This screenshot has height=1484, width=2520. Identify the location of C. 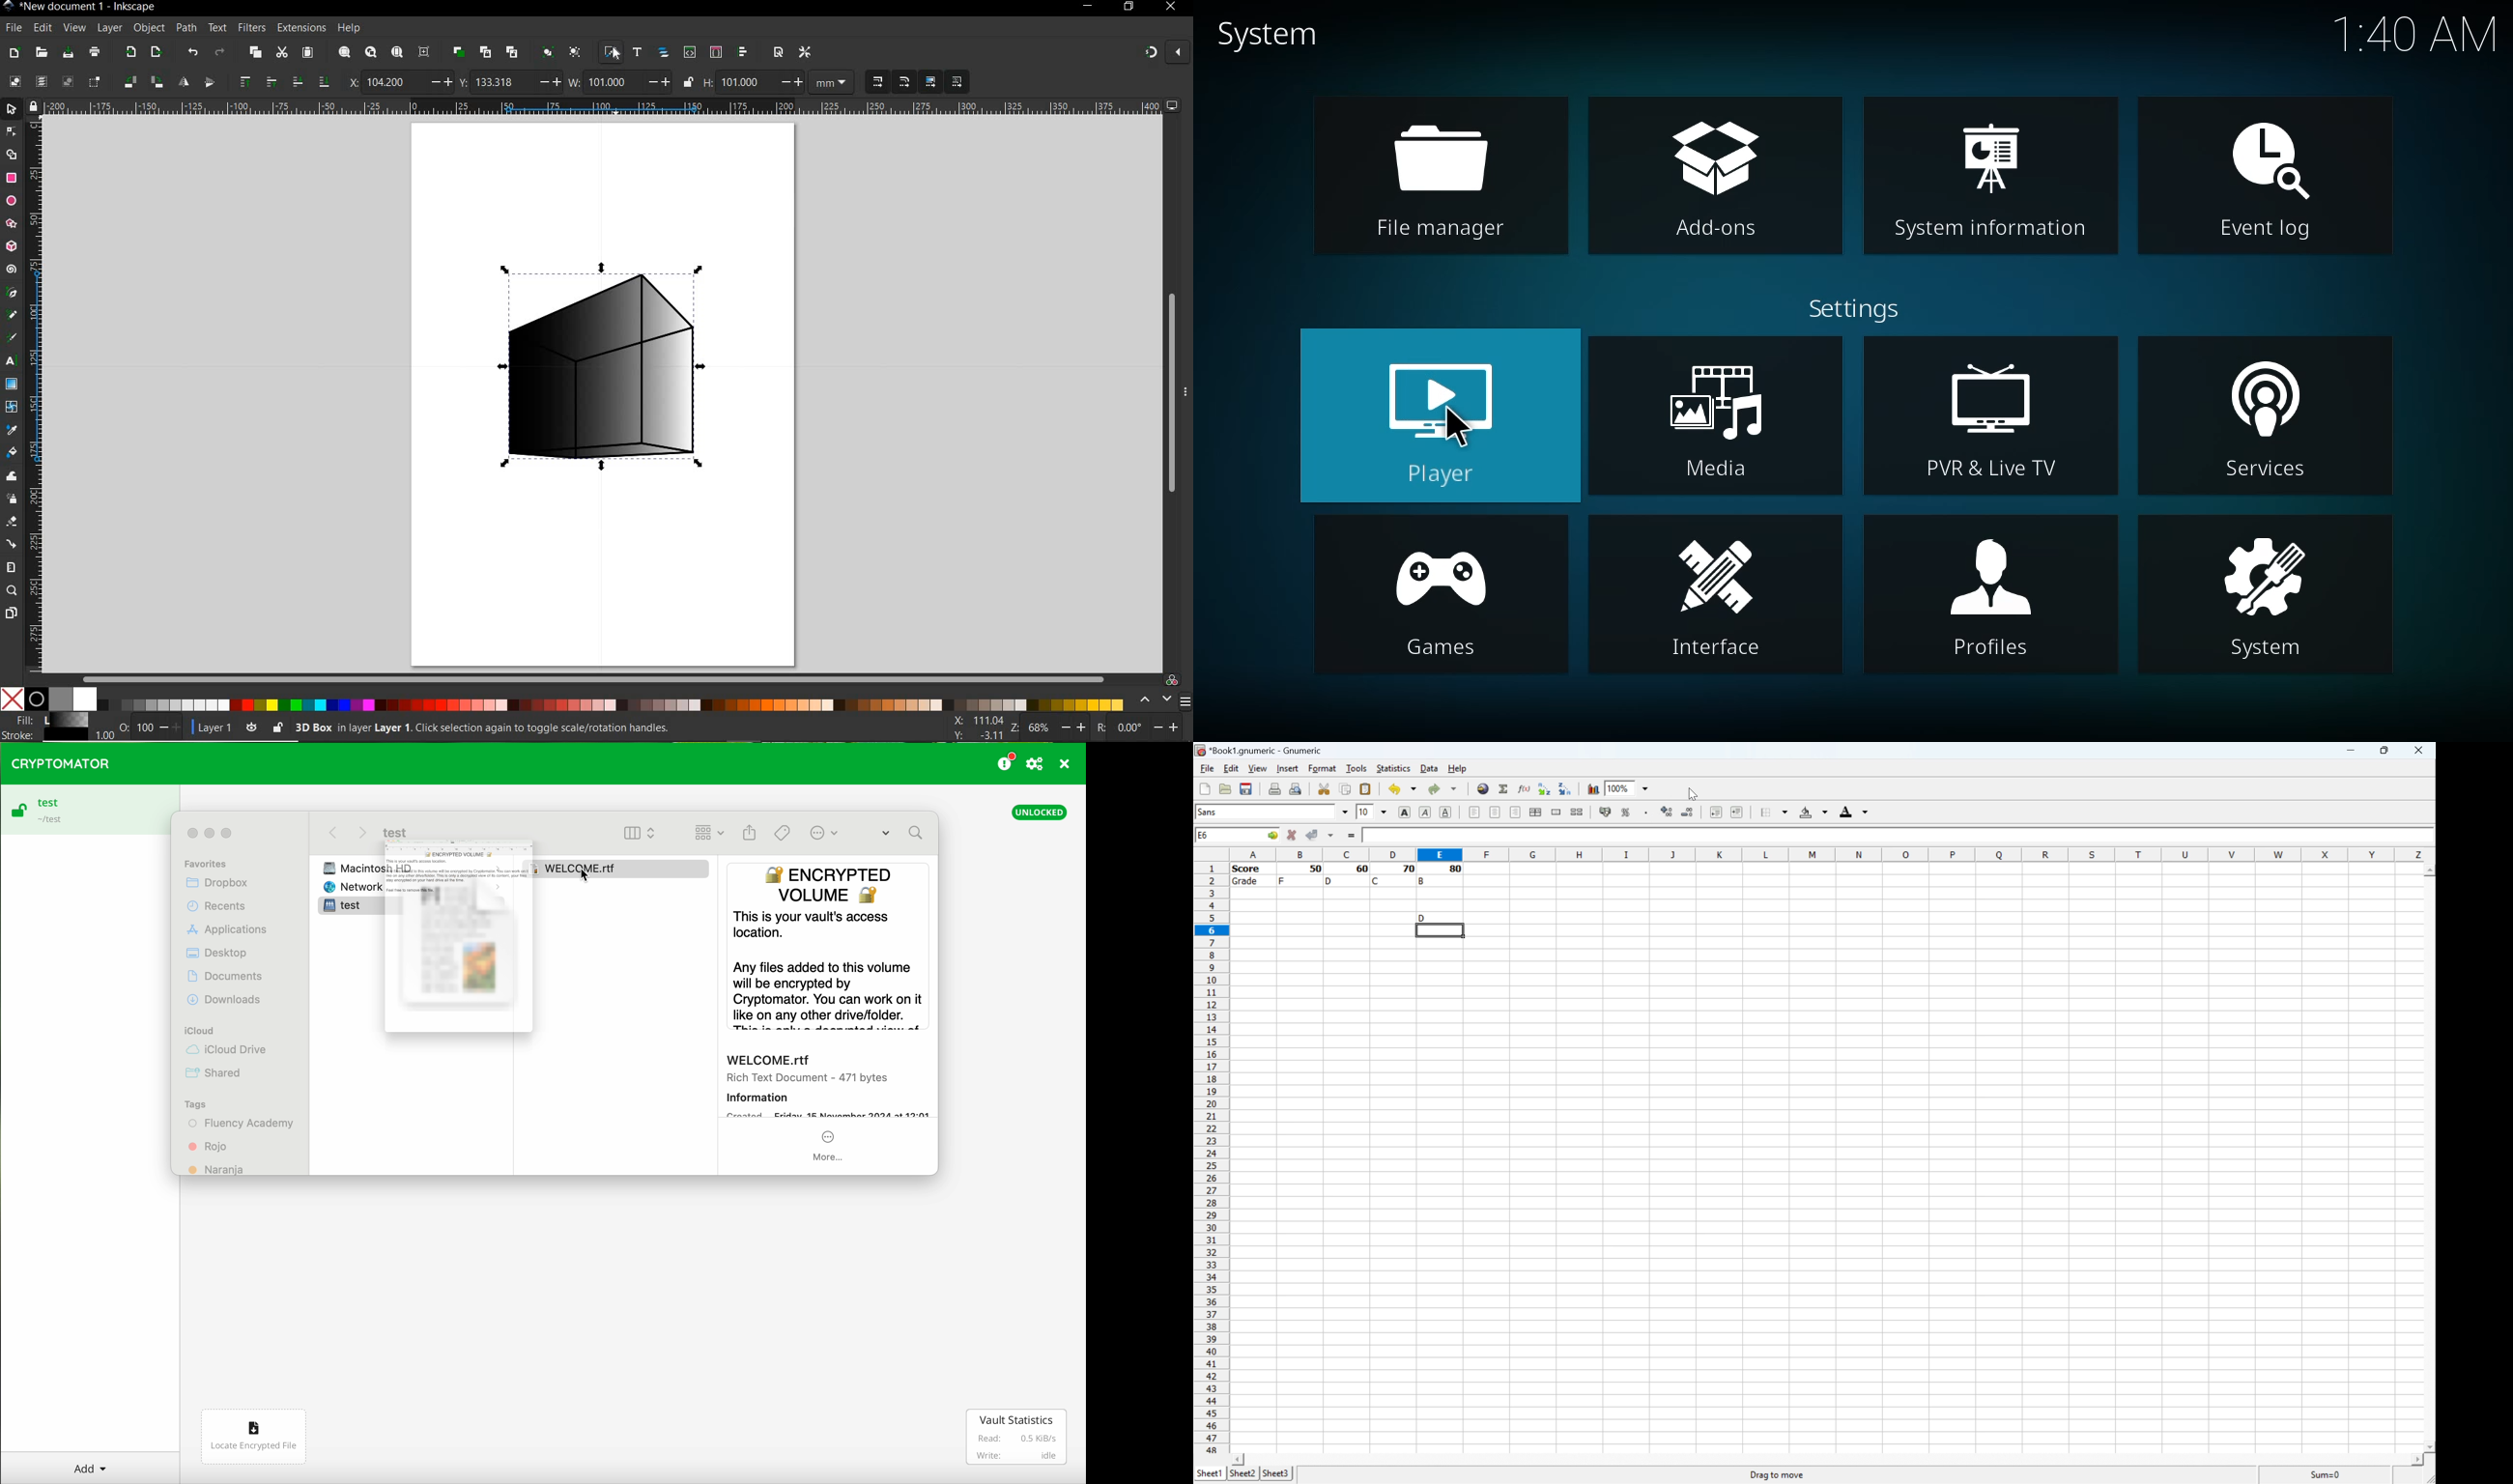
(1377, 880).